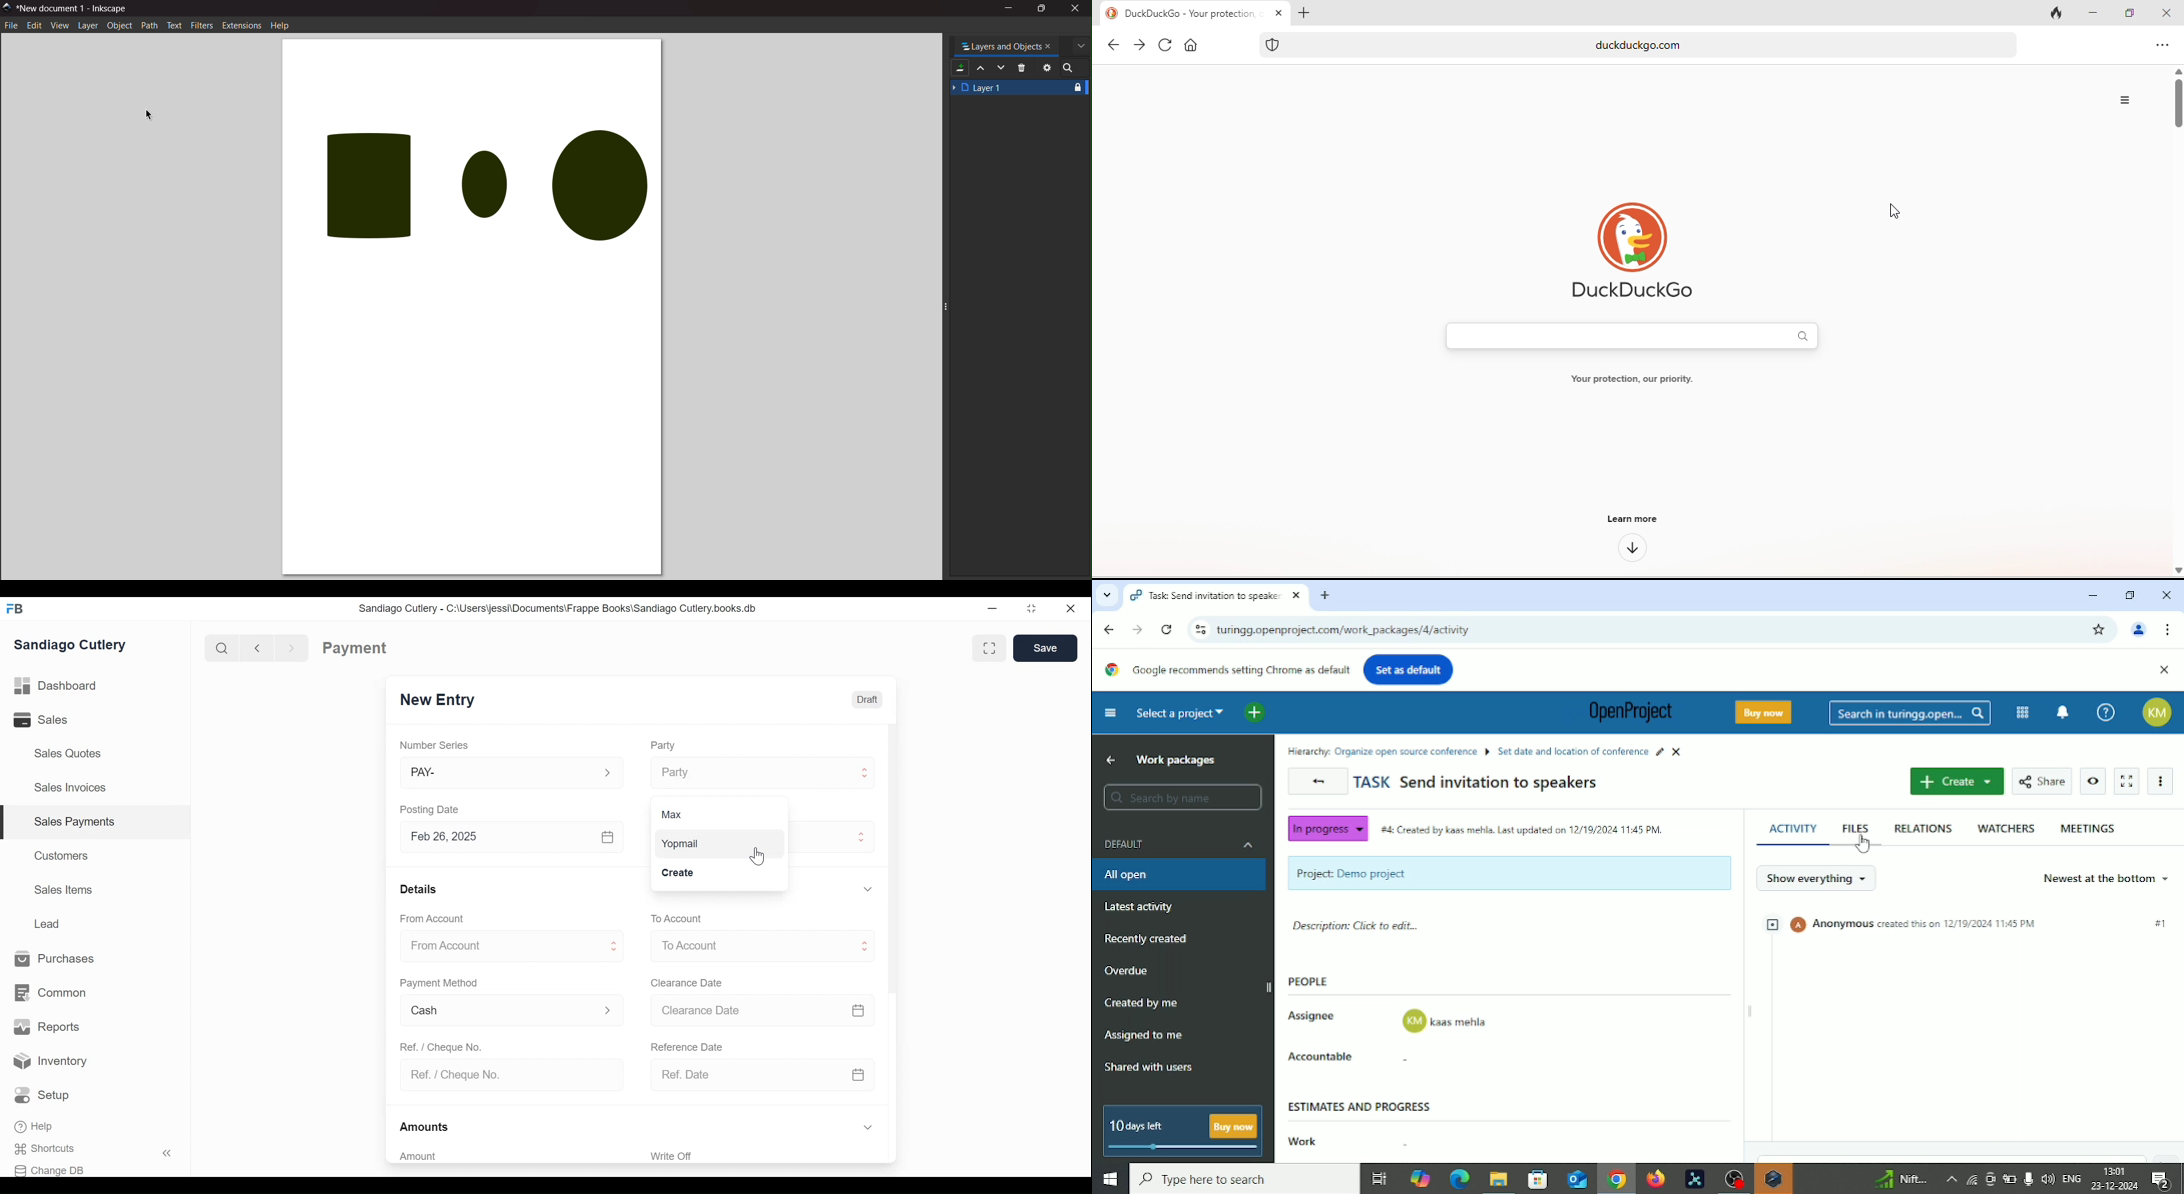 The width and height of the screenshot is (2184, 1204). What do you see at coordinates (1950, 1179) in the screenshot?
I see `More` at bounding box center [1950, 1179].